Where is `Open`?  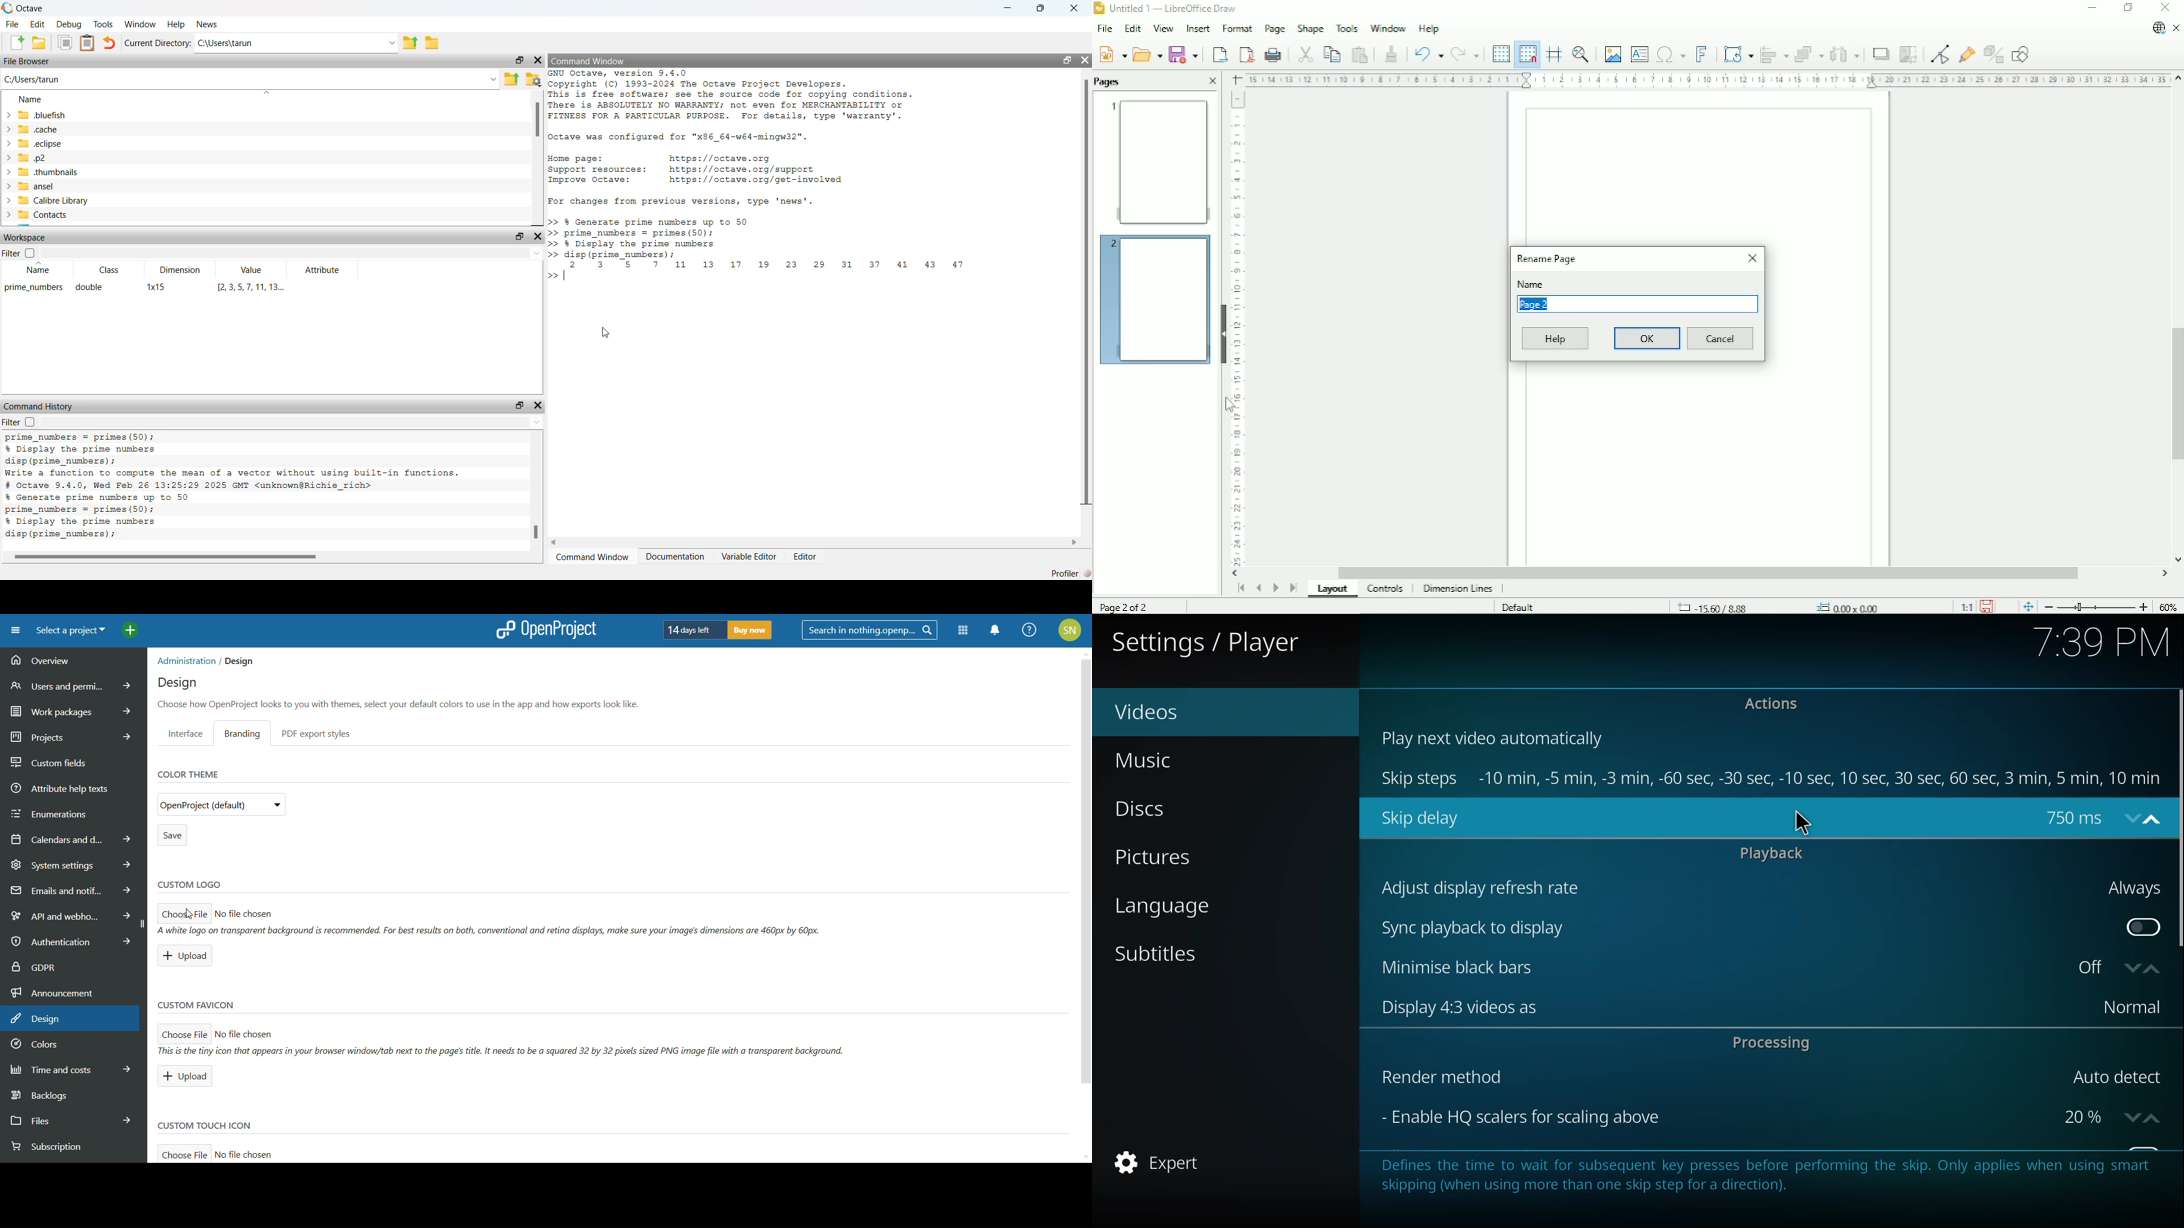
Open is located at coordinates (1147, 53).